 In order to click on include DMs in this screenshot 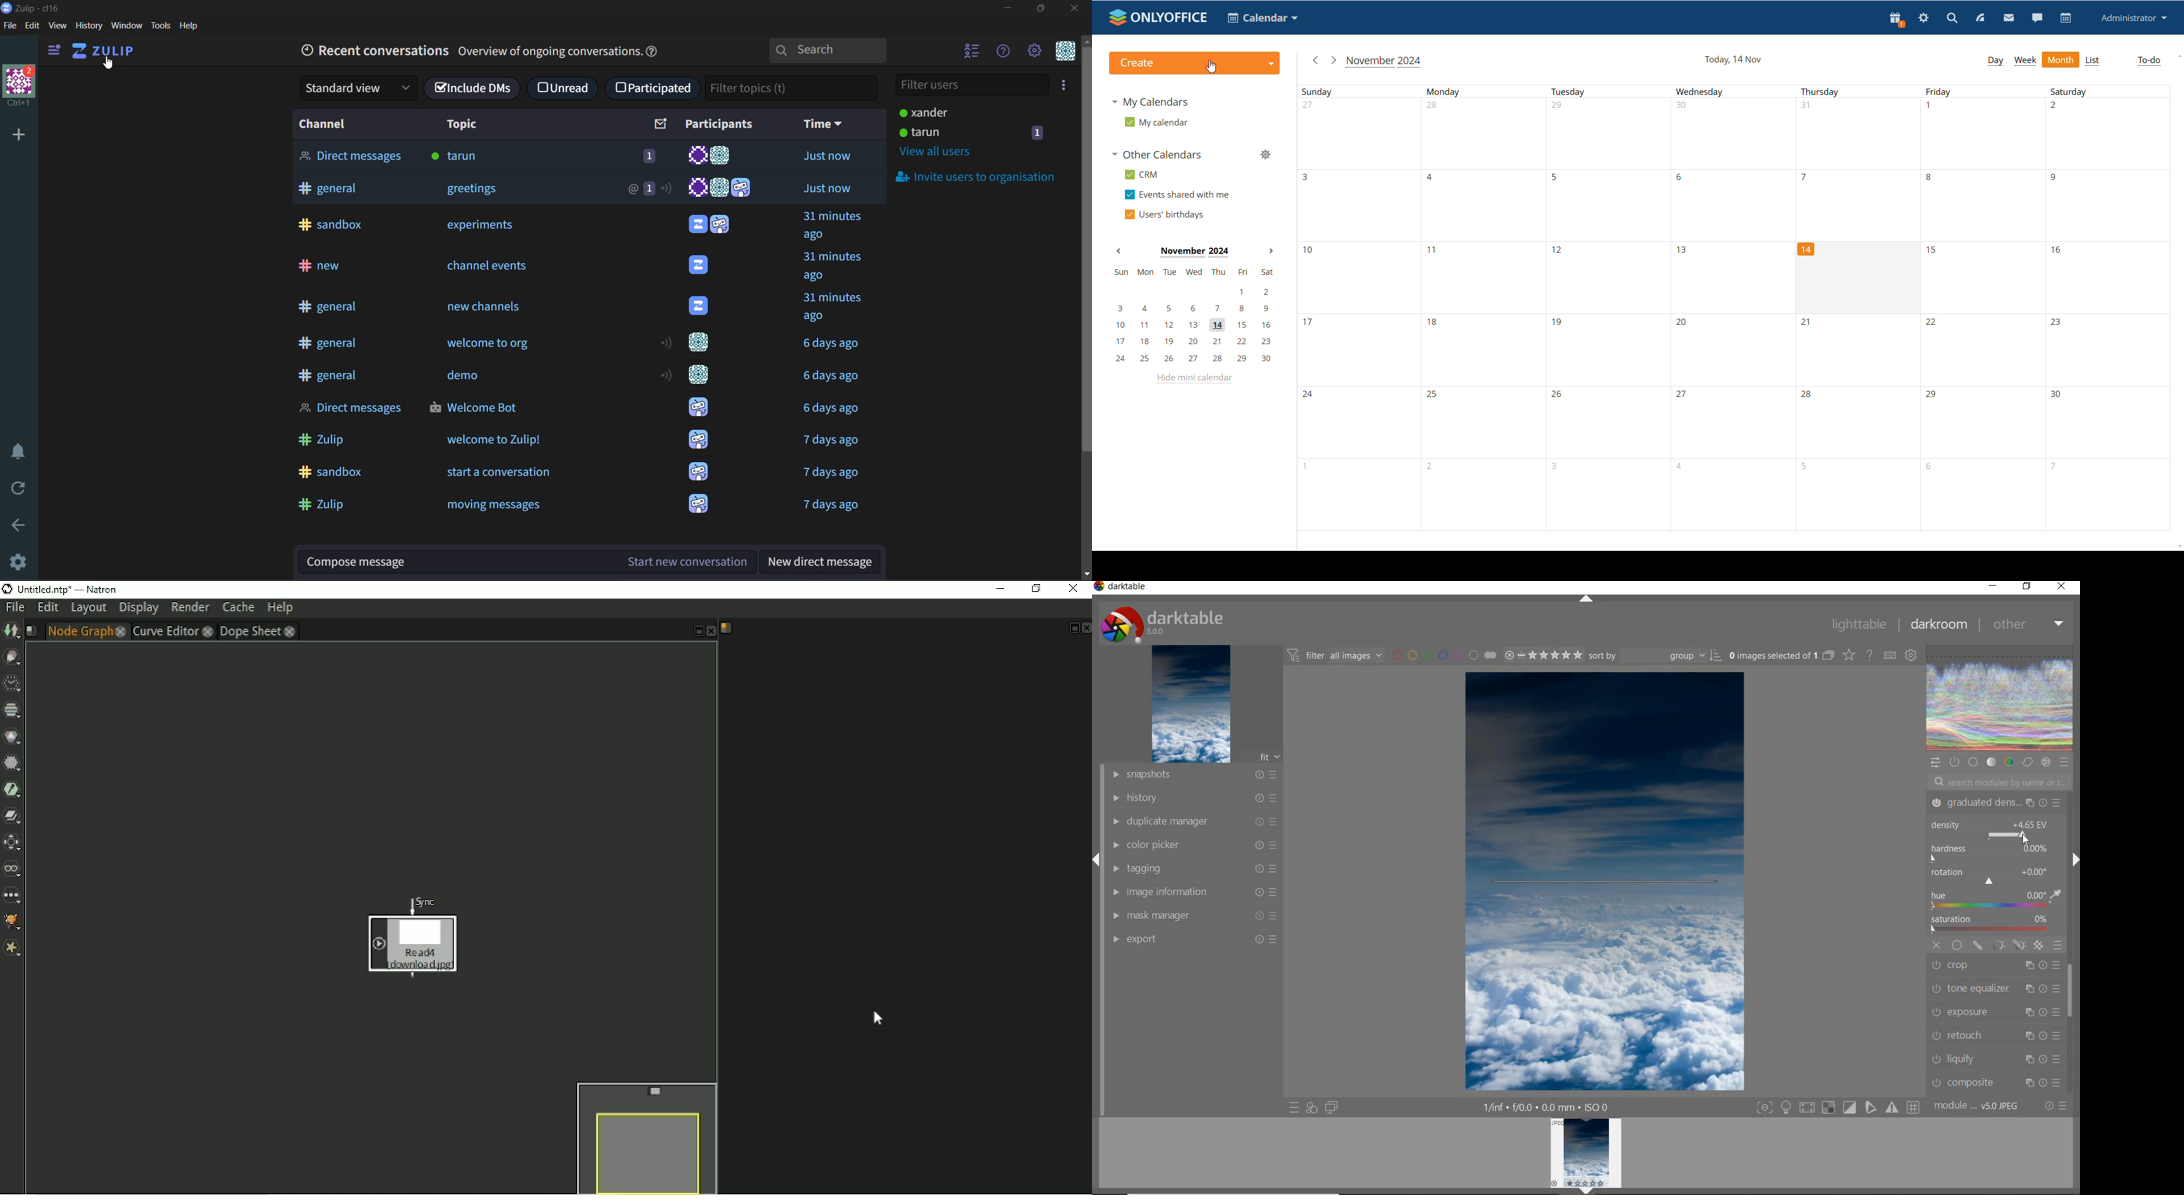, I will do `click(474, 88)`.